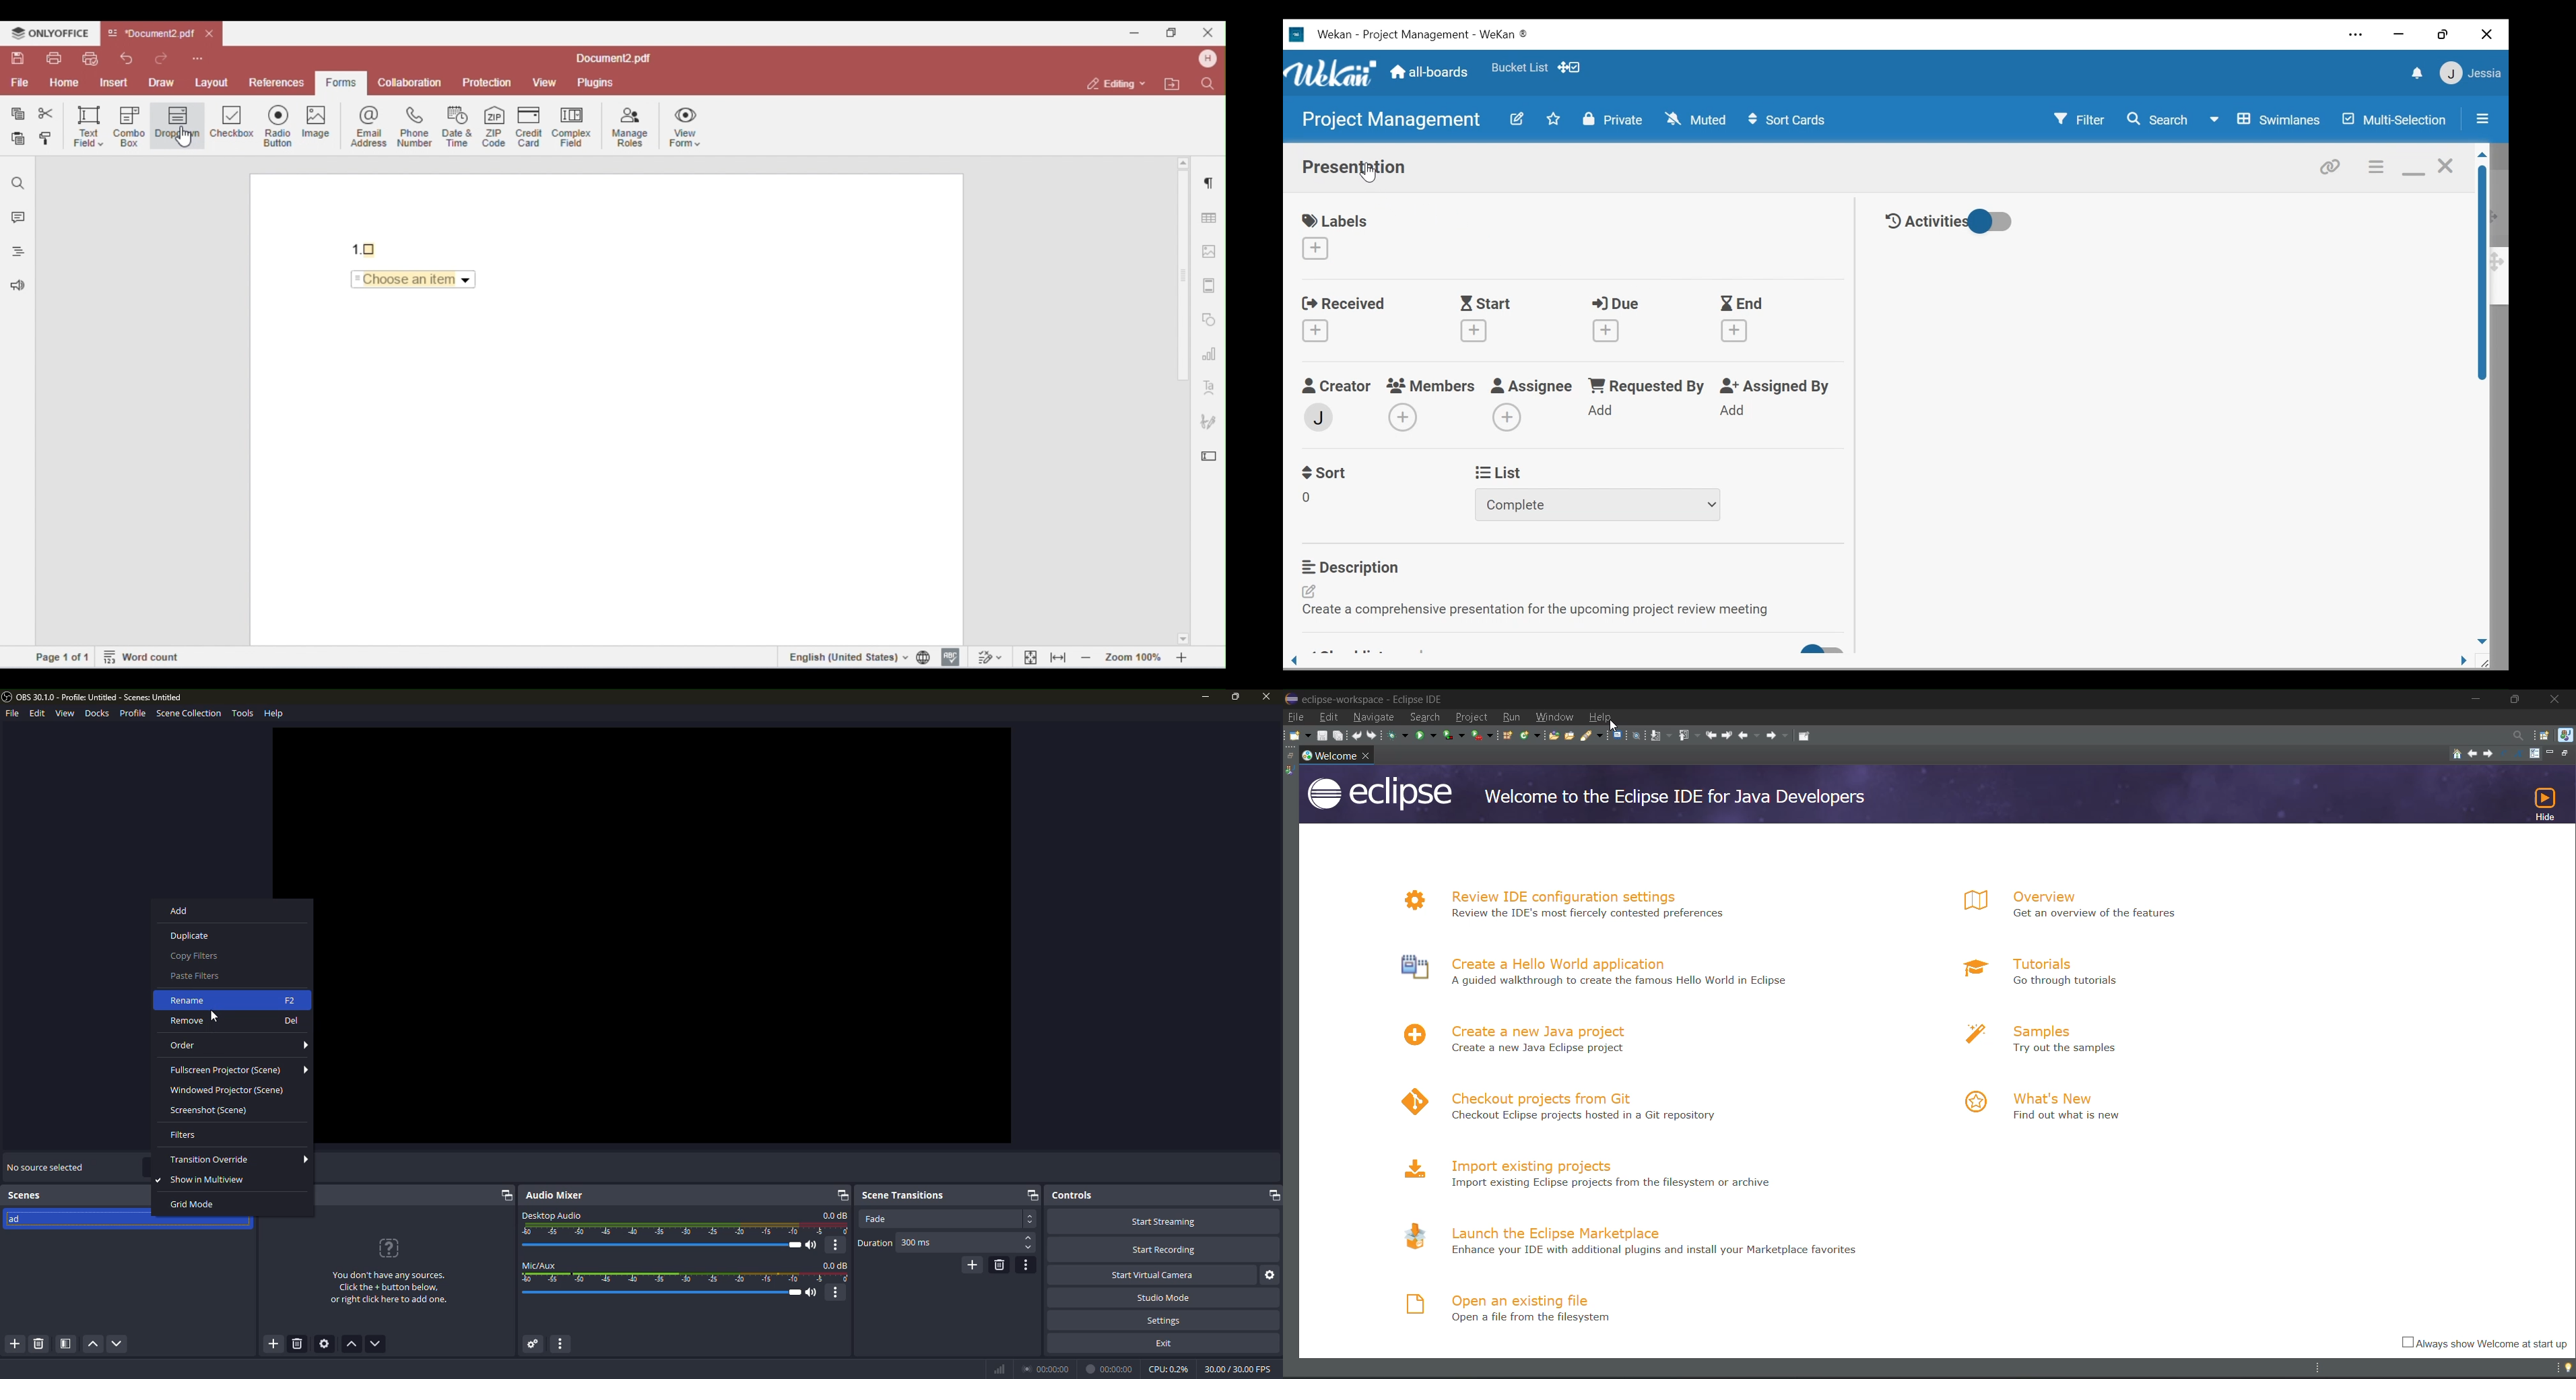  Describe the element at coordinates (1048, 1368) in the screenshot. I see `time` at that location.